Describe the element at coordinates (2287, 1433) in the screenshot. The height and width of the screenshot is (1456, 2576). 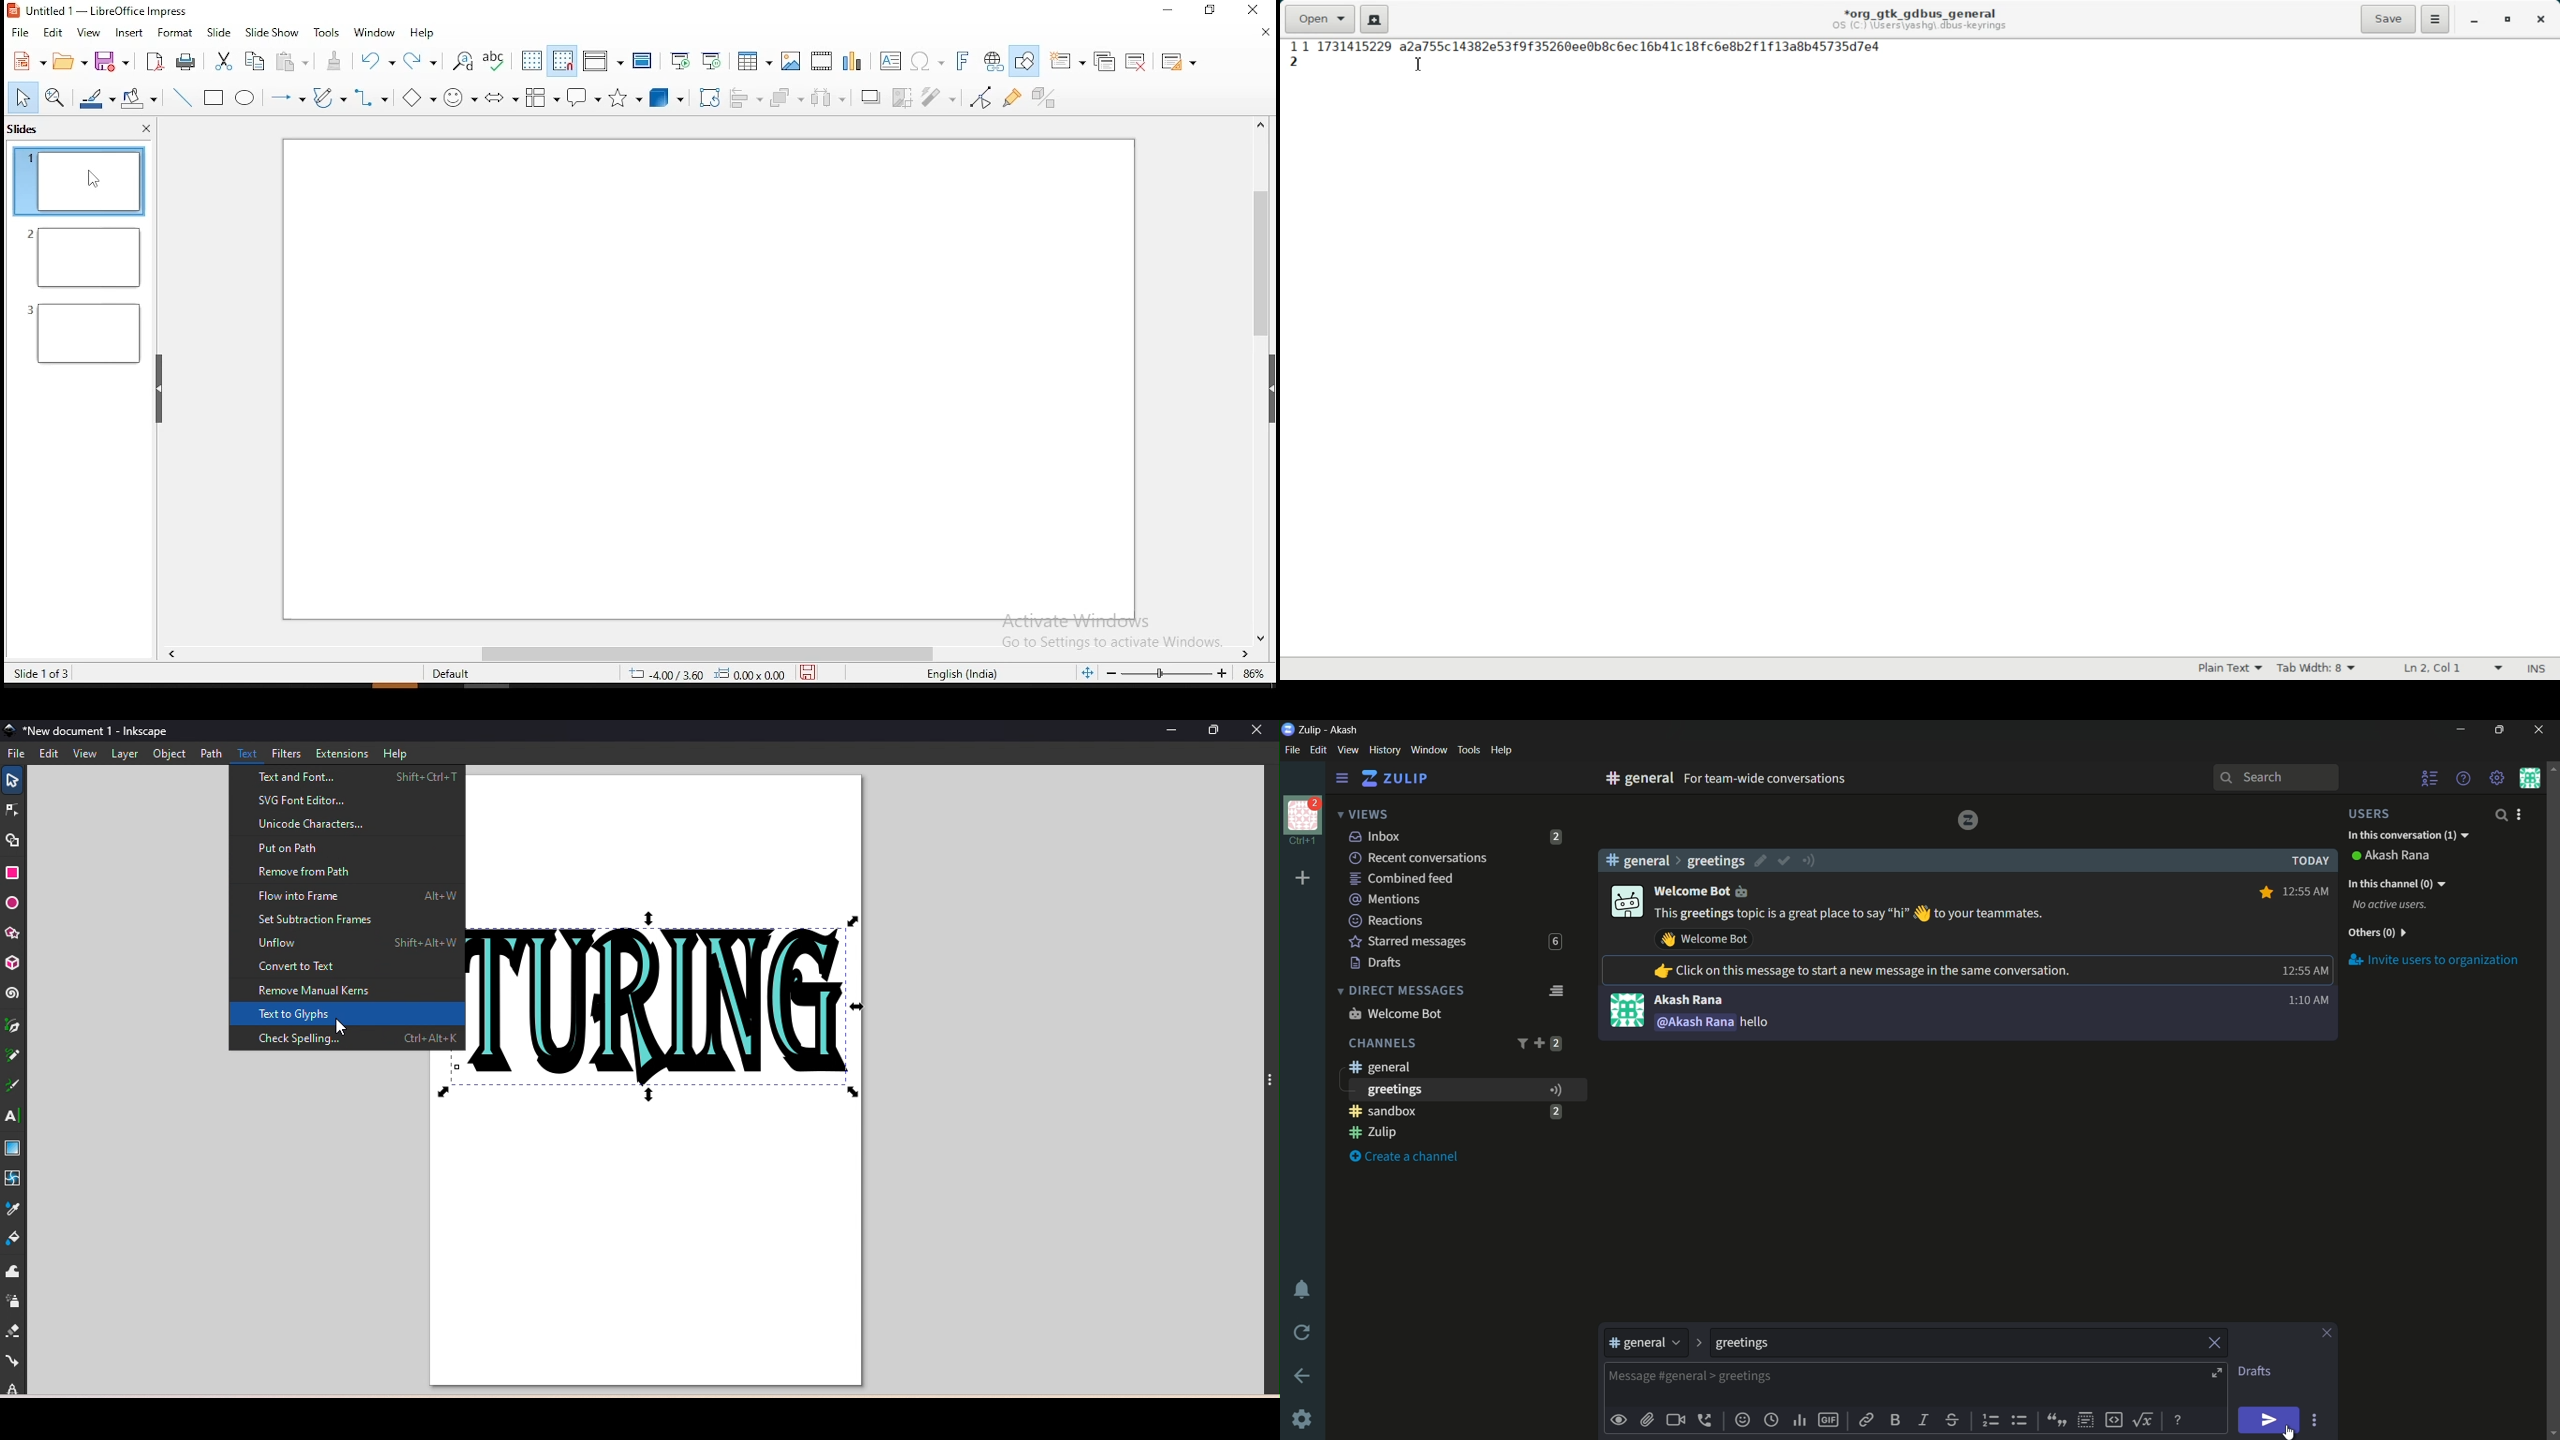
I see `cursor` at that location.